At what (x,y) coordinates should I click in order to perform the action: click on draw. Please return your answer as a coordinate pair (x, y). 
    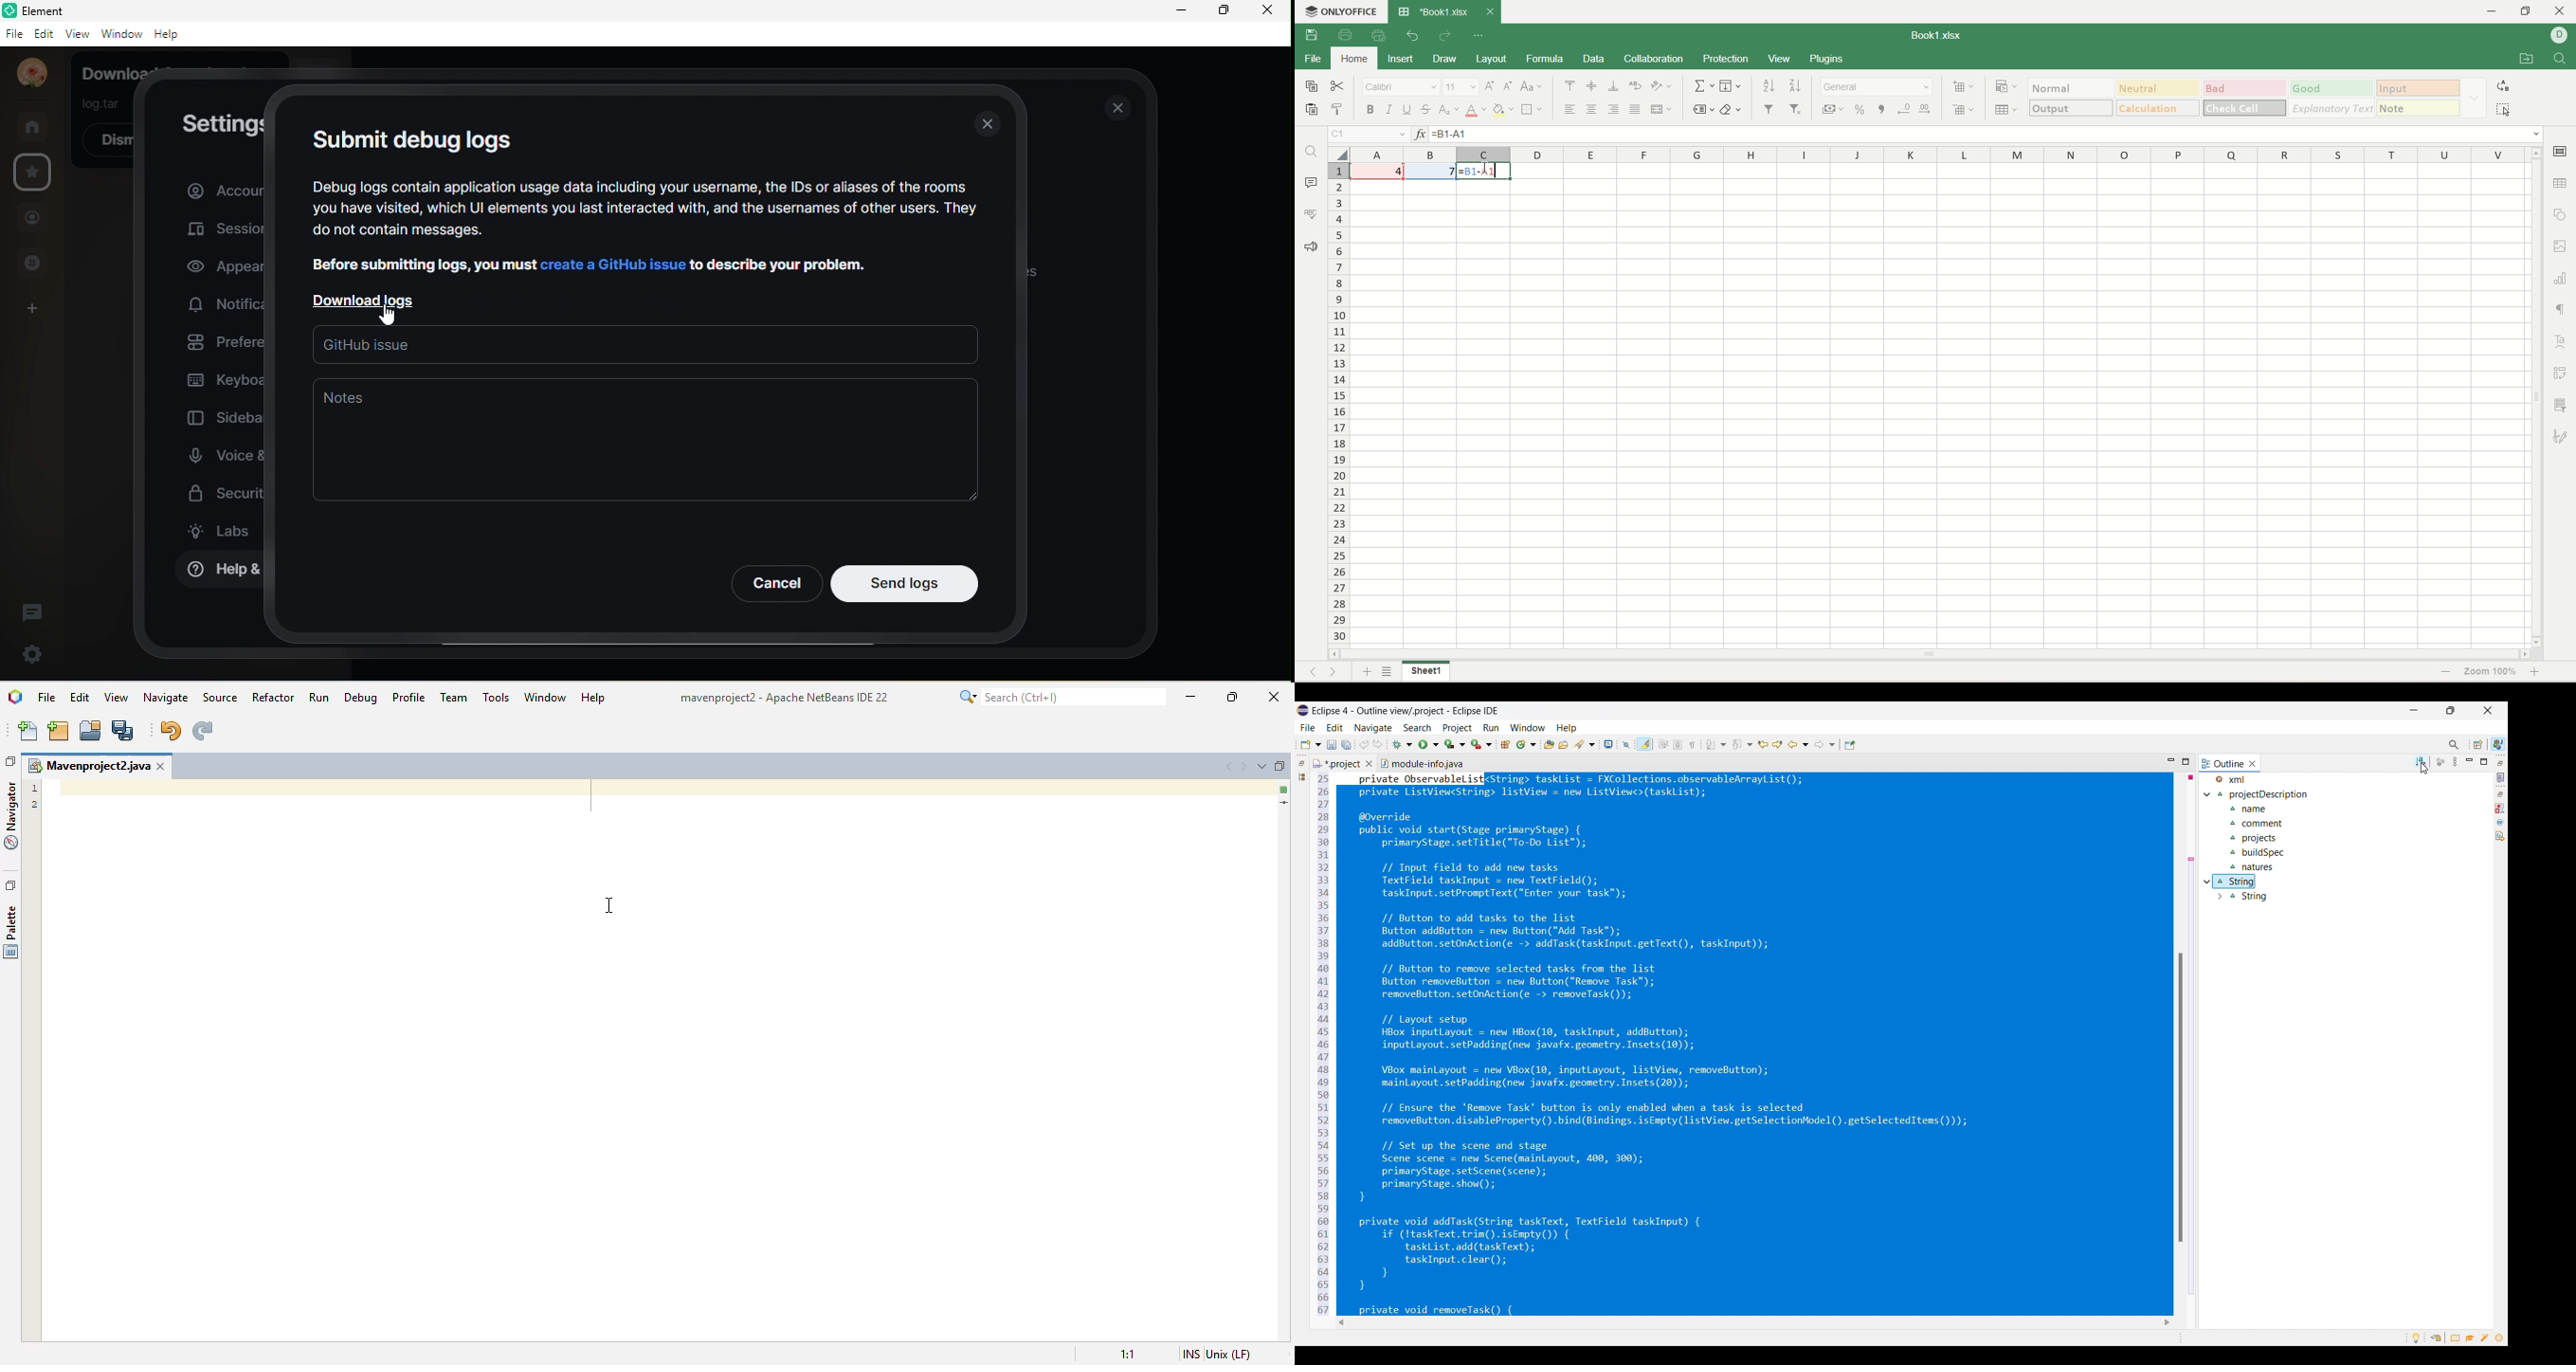
    Looking at the image, I should click on (1444, 59).